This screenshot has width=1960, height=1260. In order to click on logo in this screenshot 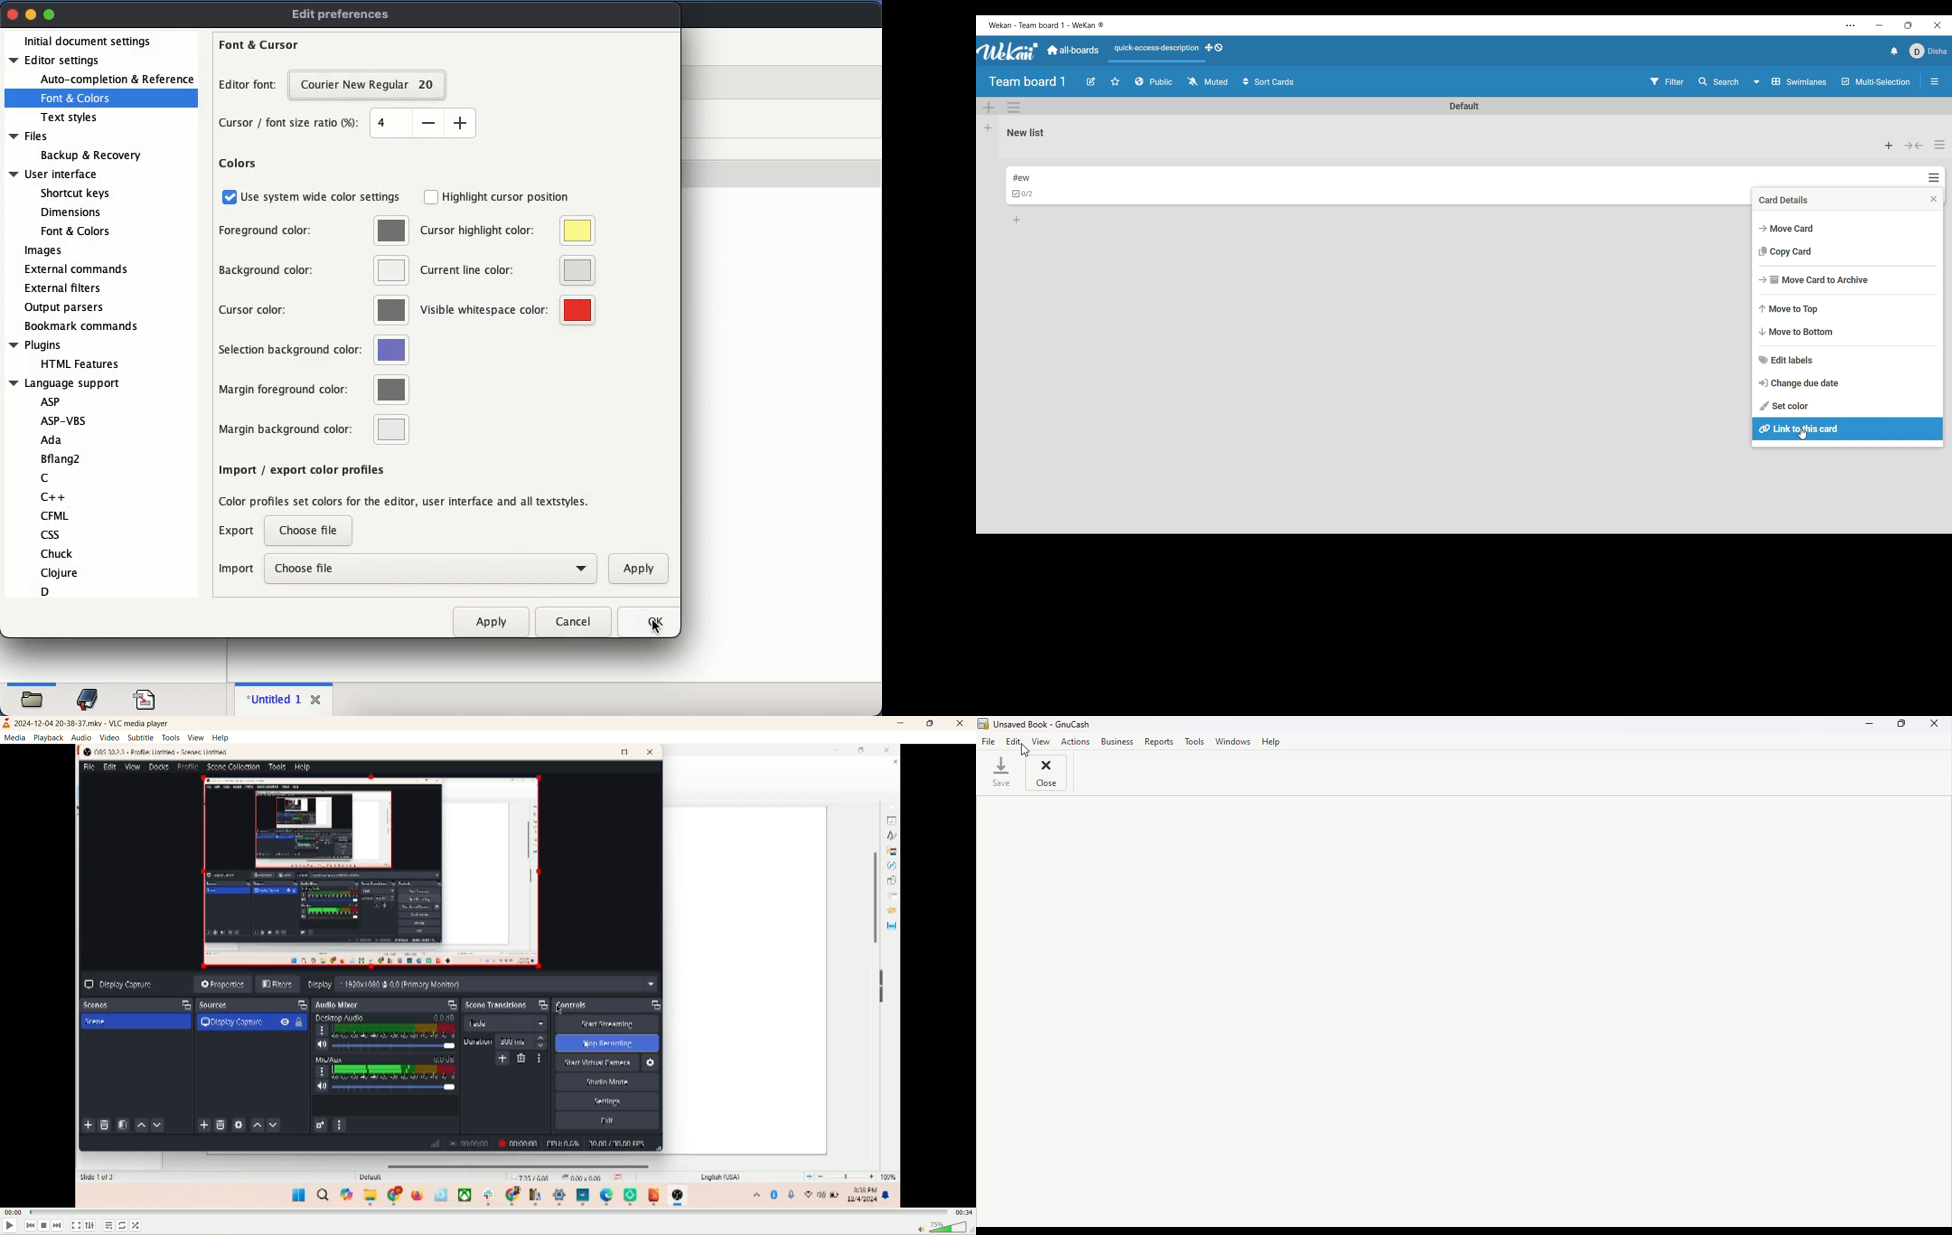, I will do `click(7, 723)`.